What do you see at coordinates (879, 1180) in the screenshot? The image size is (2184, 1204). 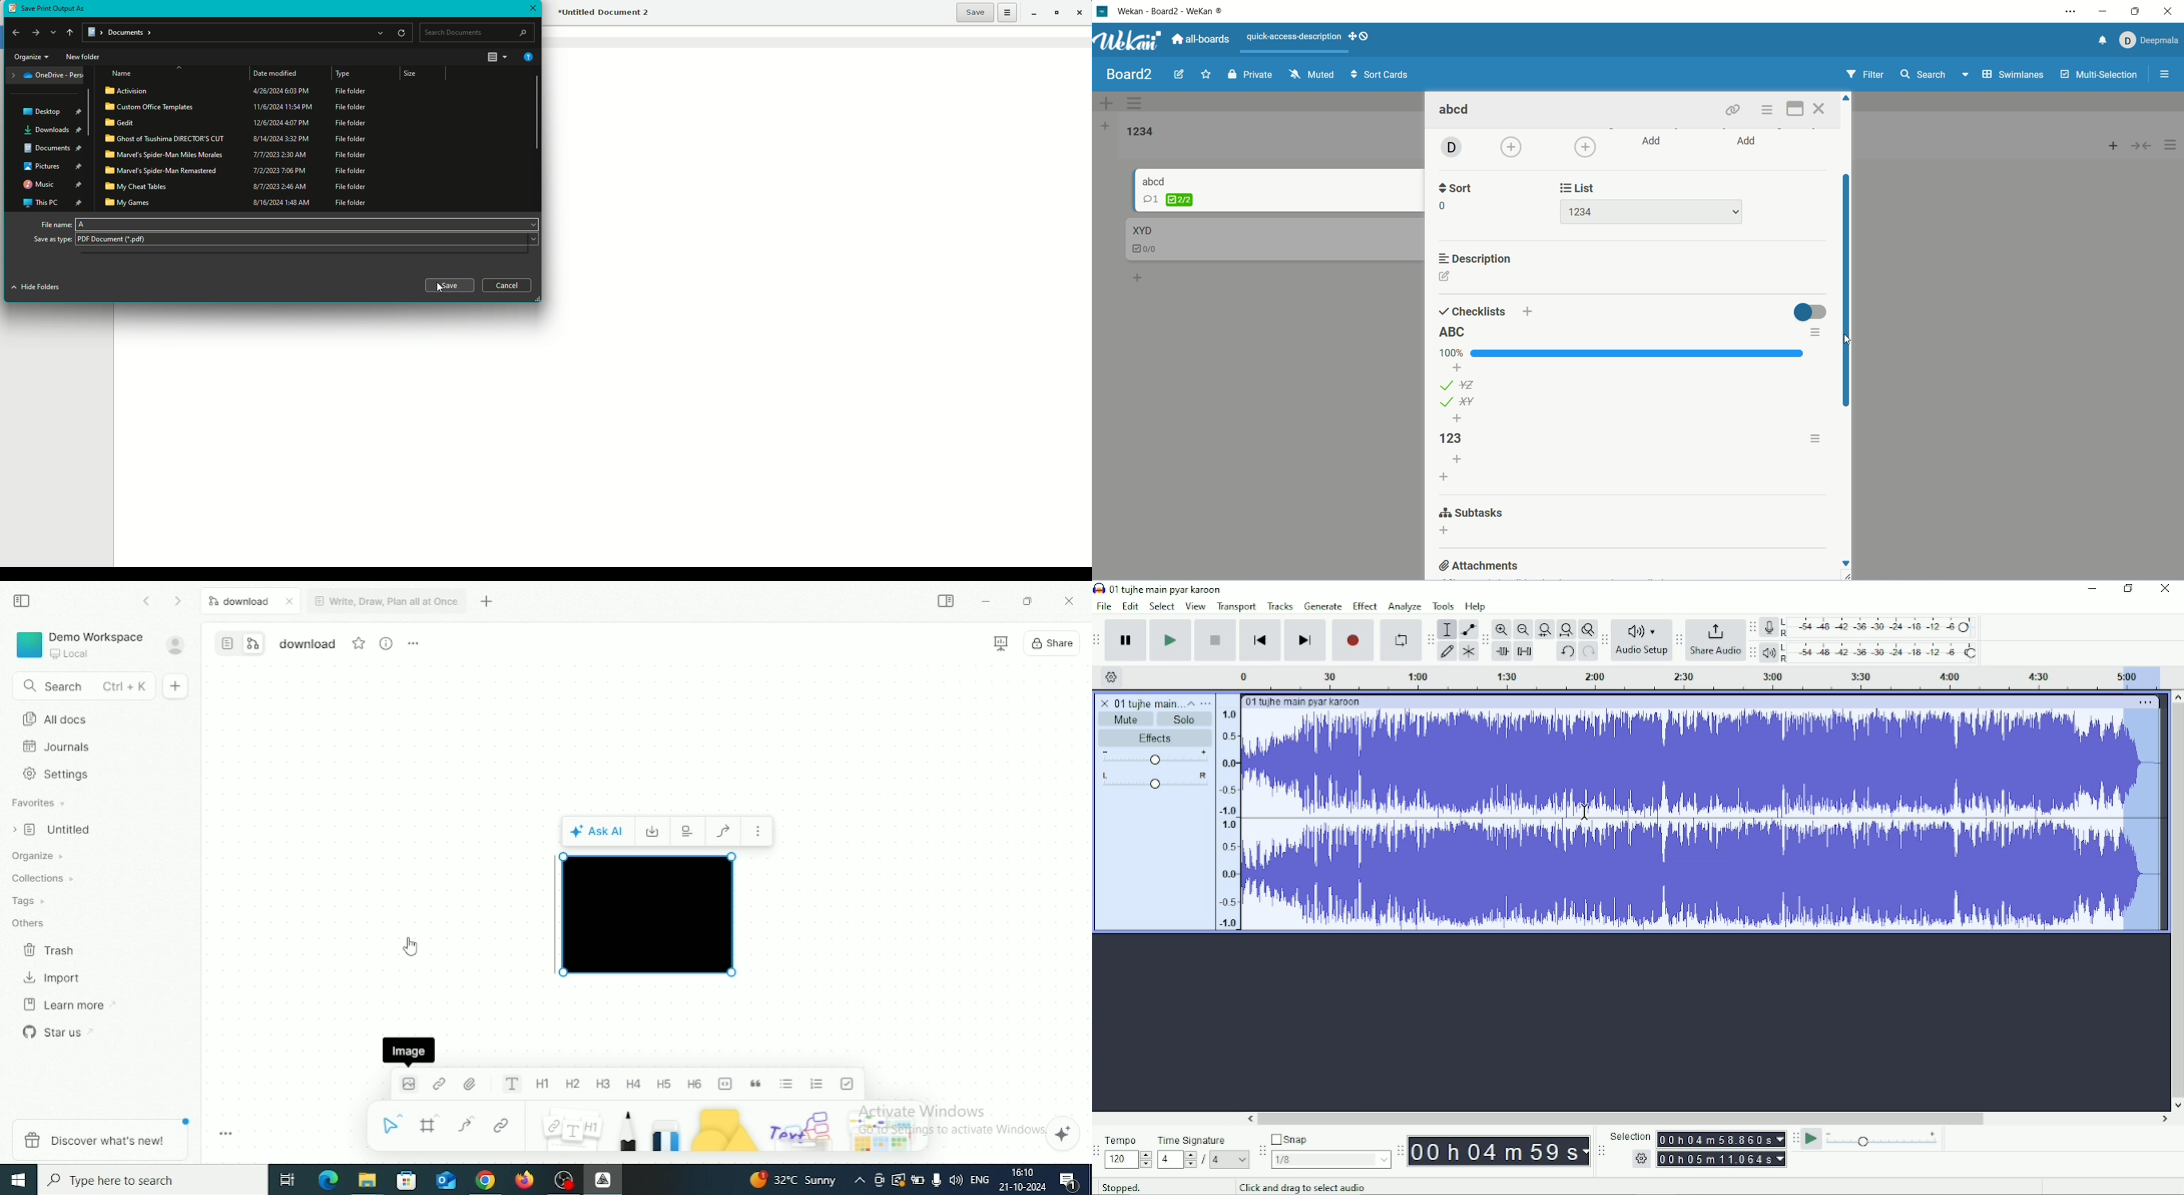 I see `Meet Now` at bounding box center [879, 1180].